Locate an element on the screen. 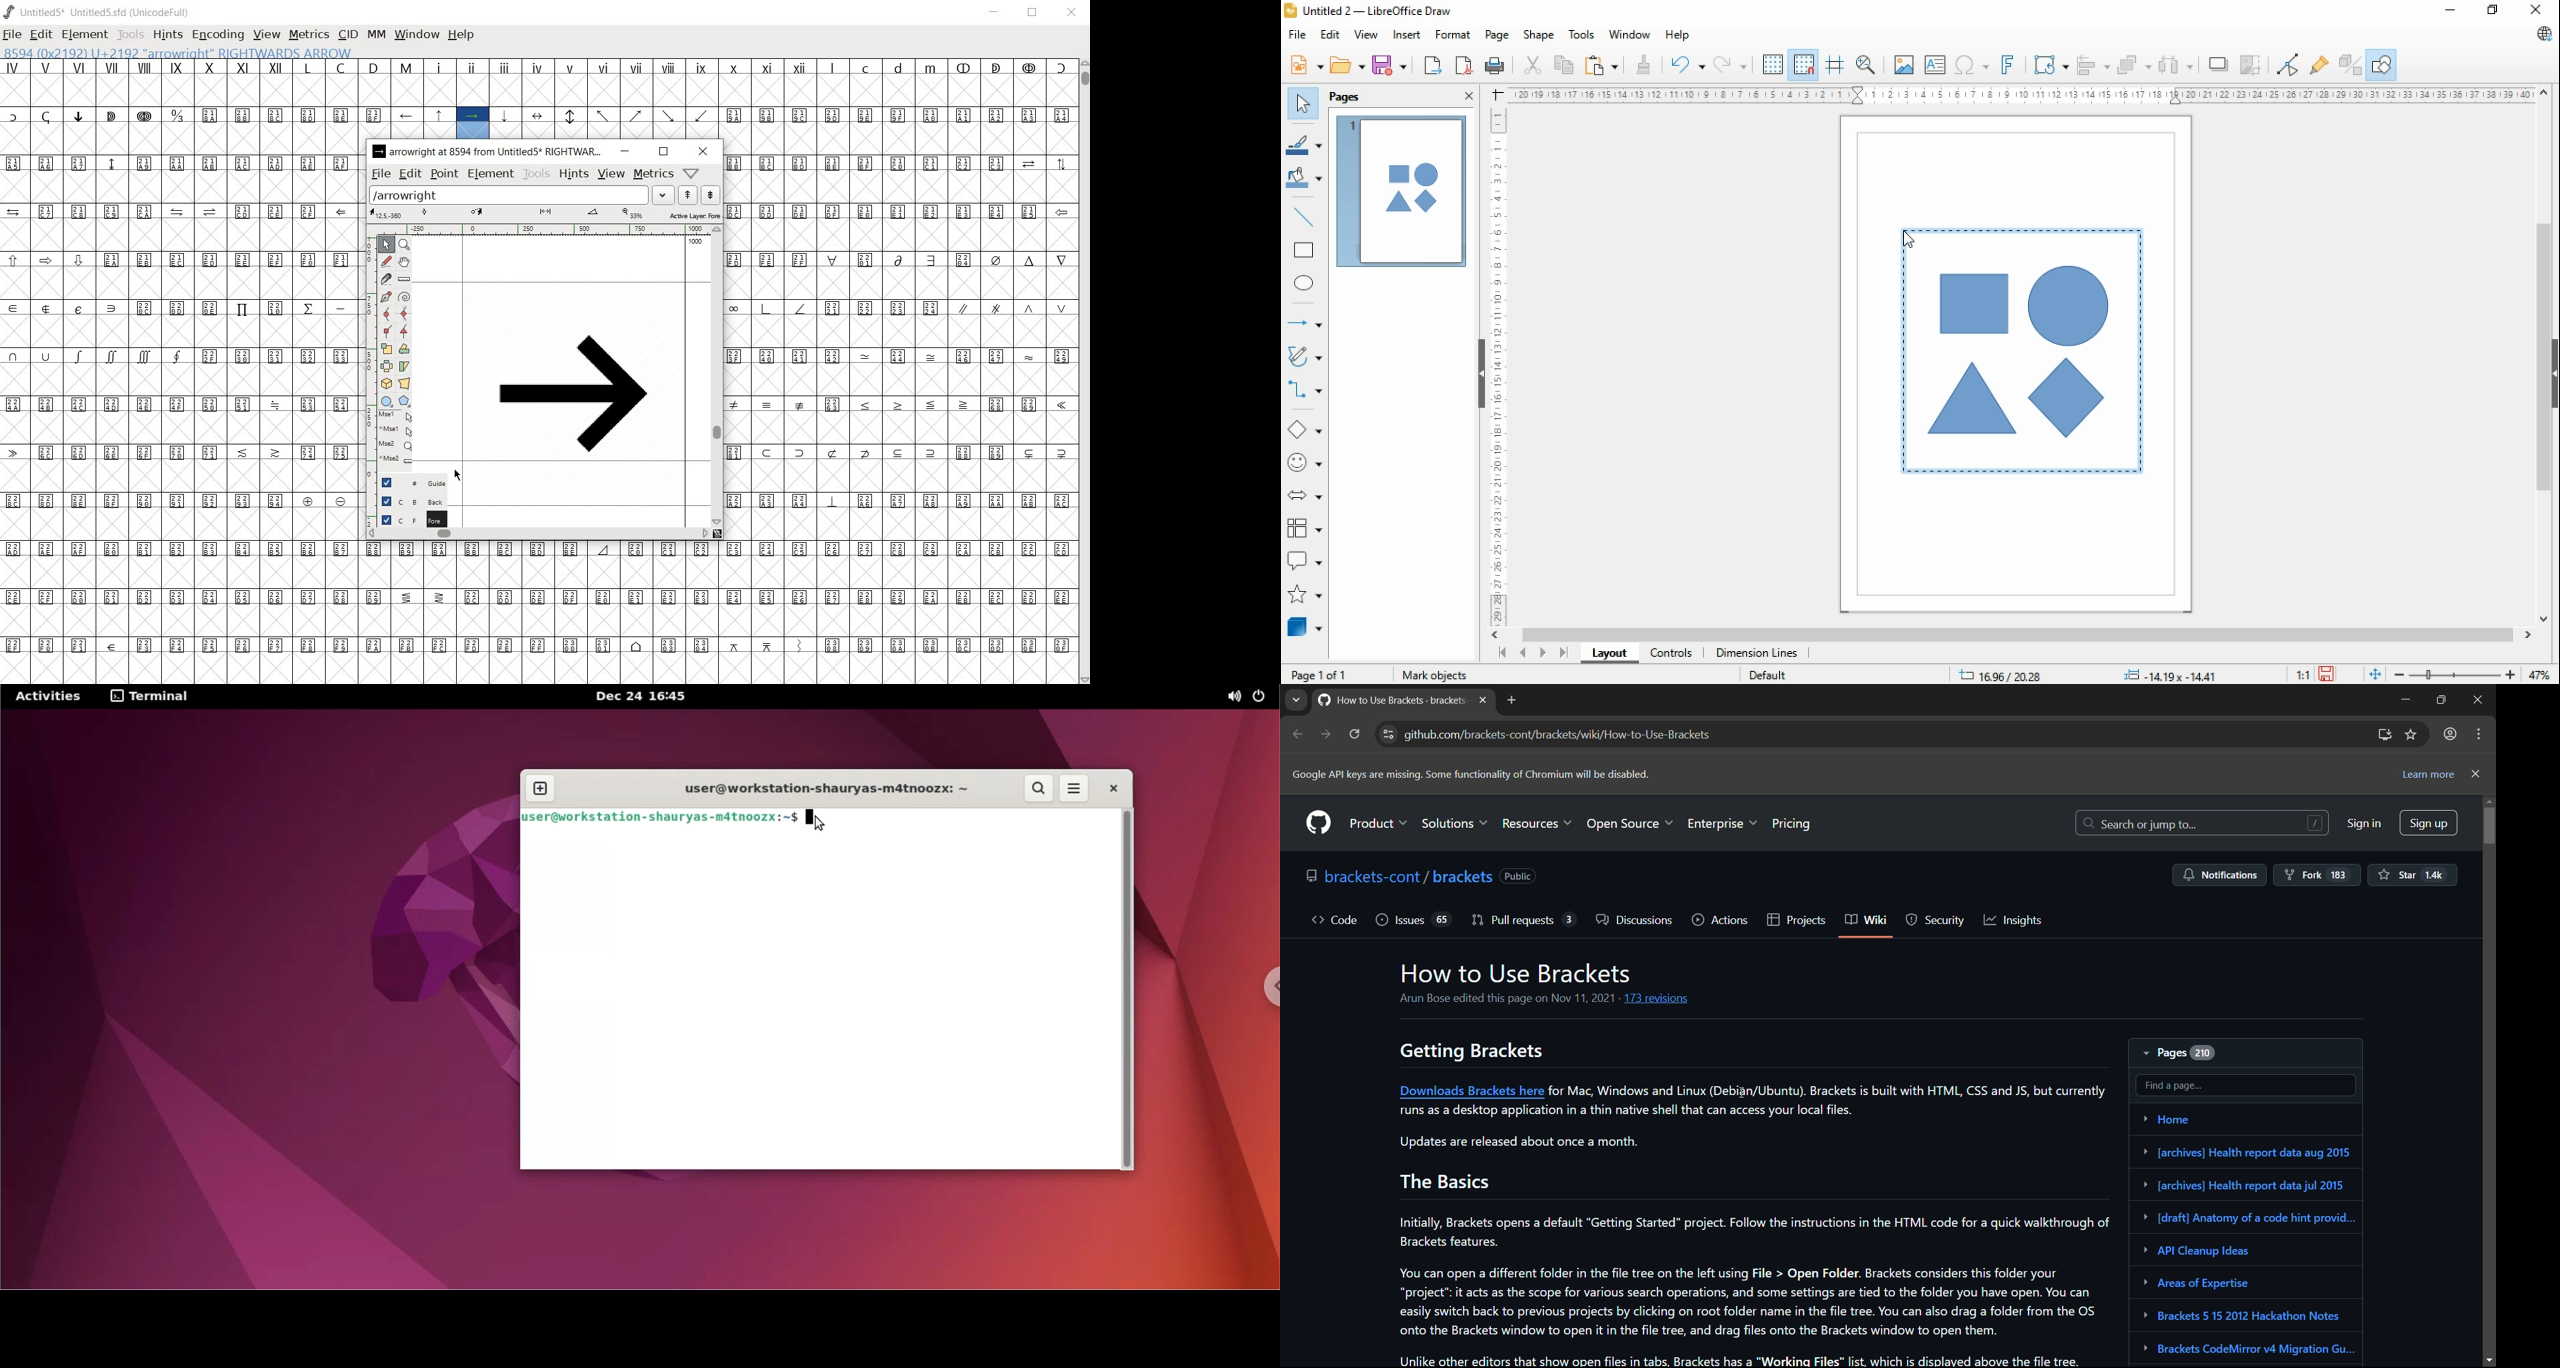  pricing is located at coordinates (1792, 822).